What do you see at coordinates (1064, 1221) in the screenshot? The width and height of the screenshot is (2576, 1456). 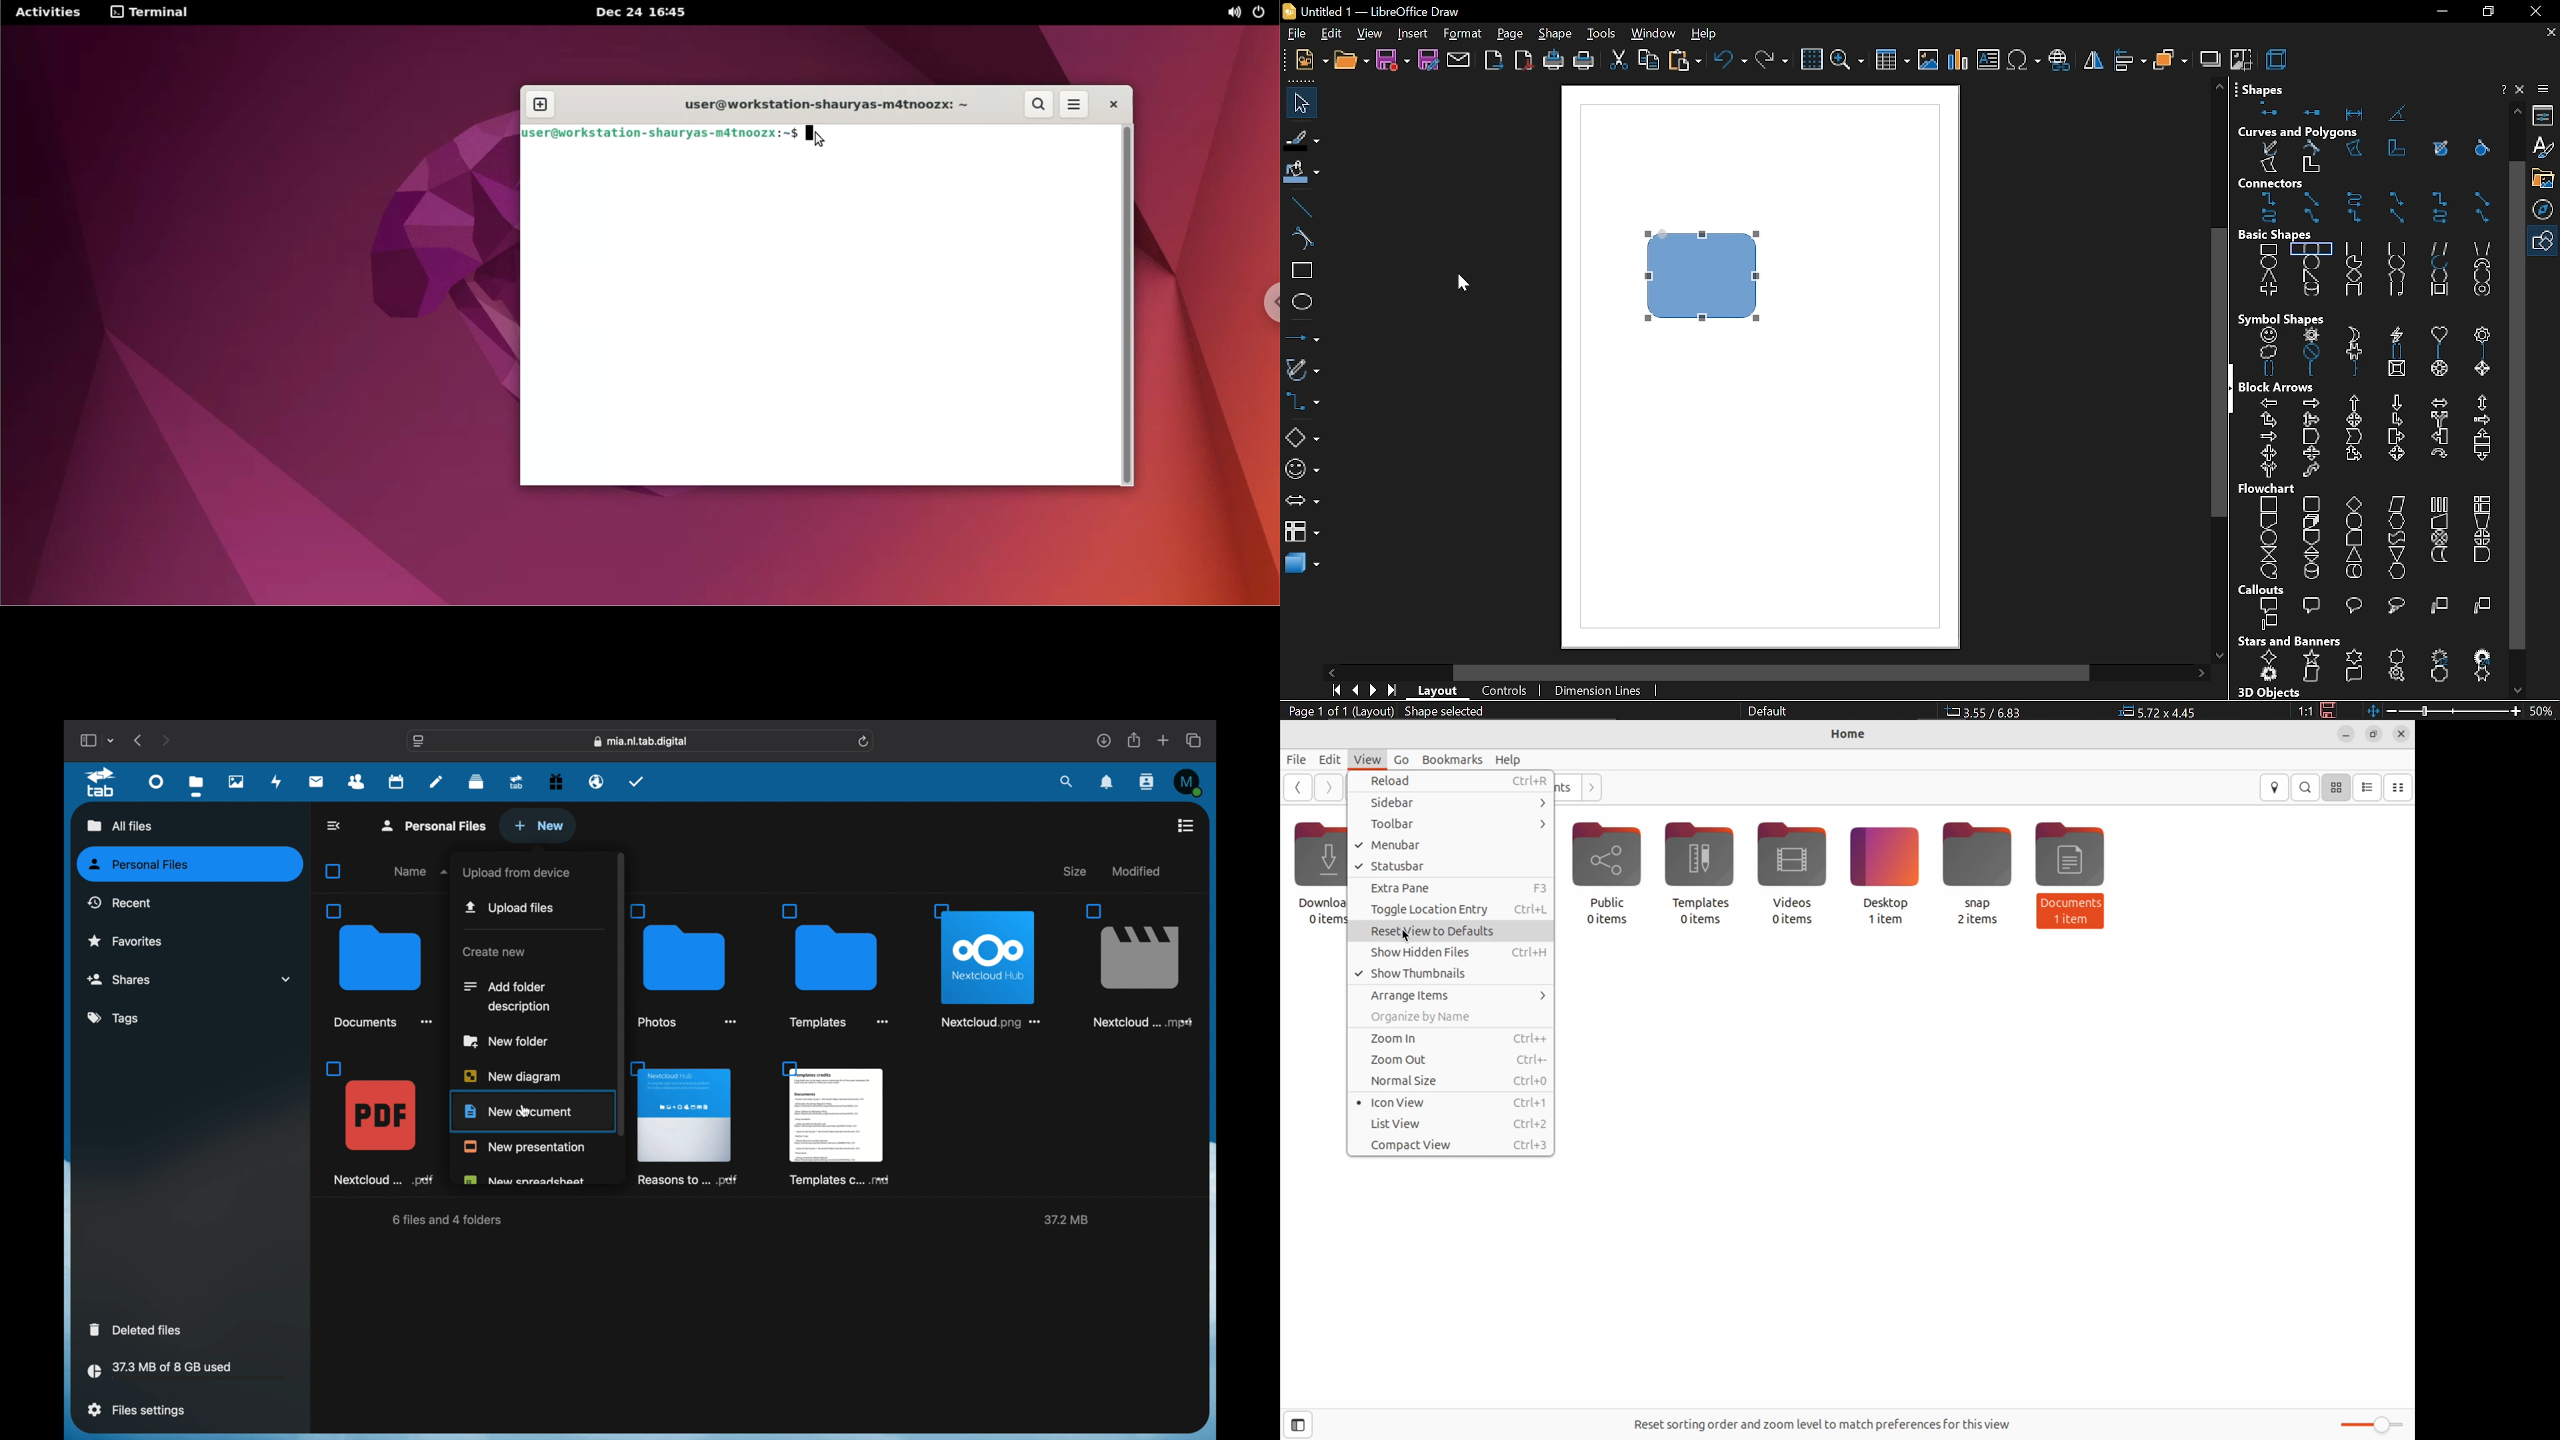 I see `37.2 MB` at bounding box center [1064, 1221].